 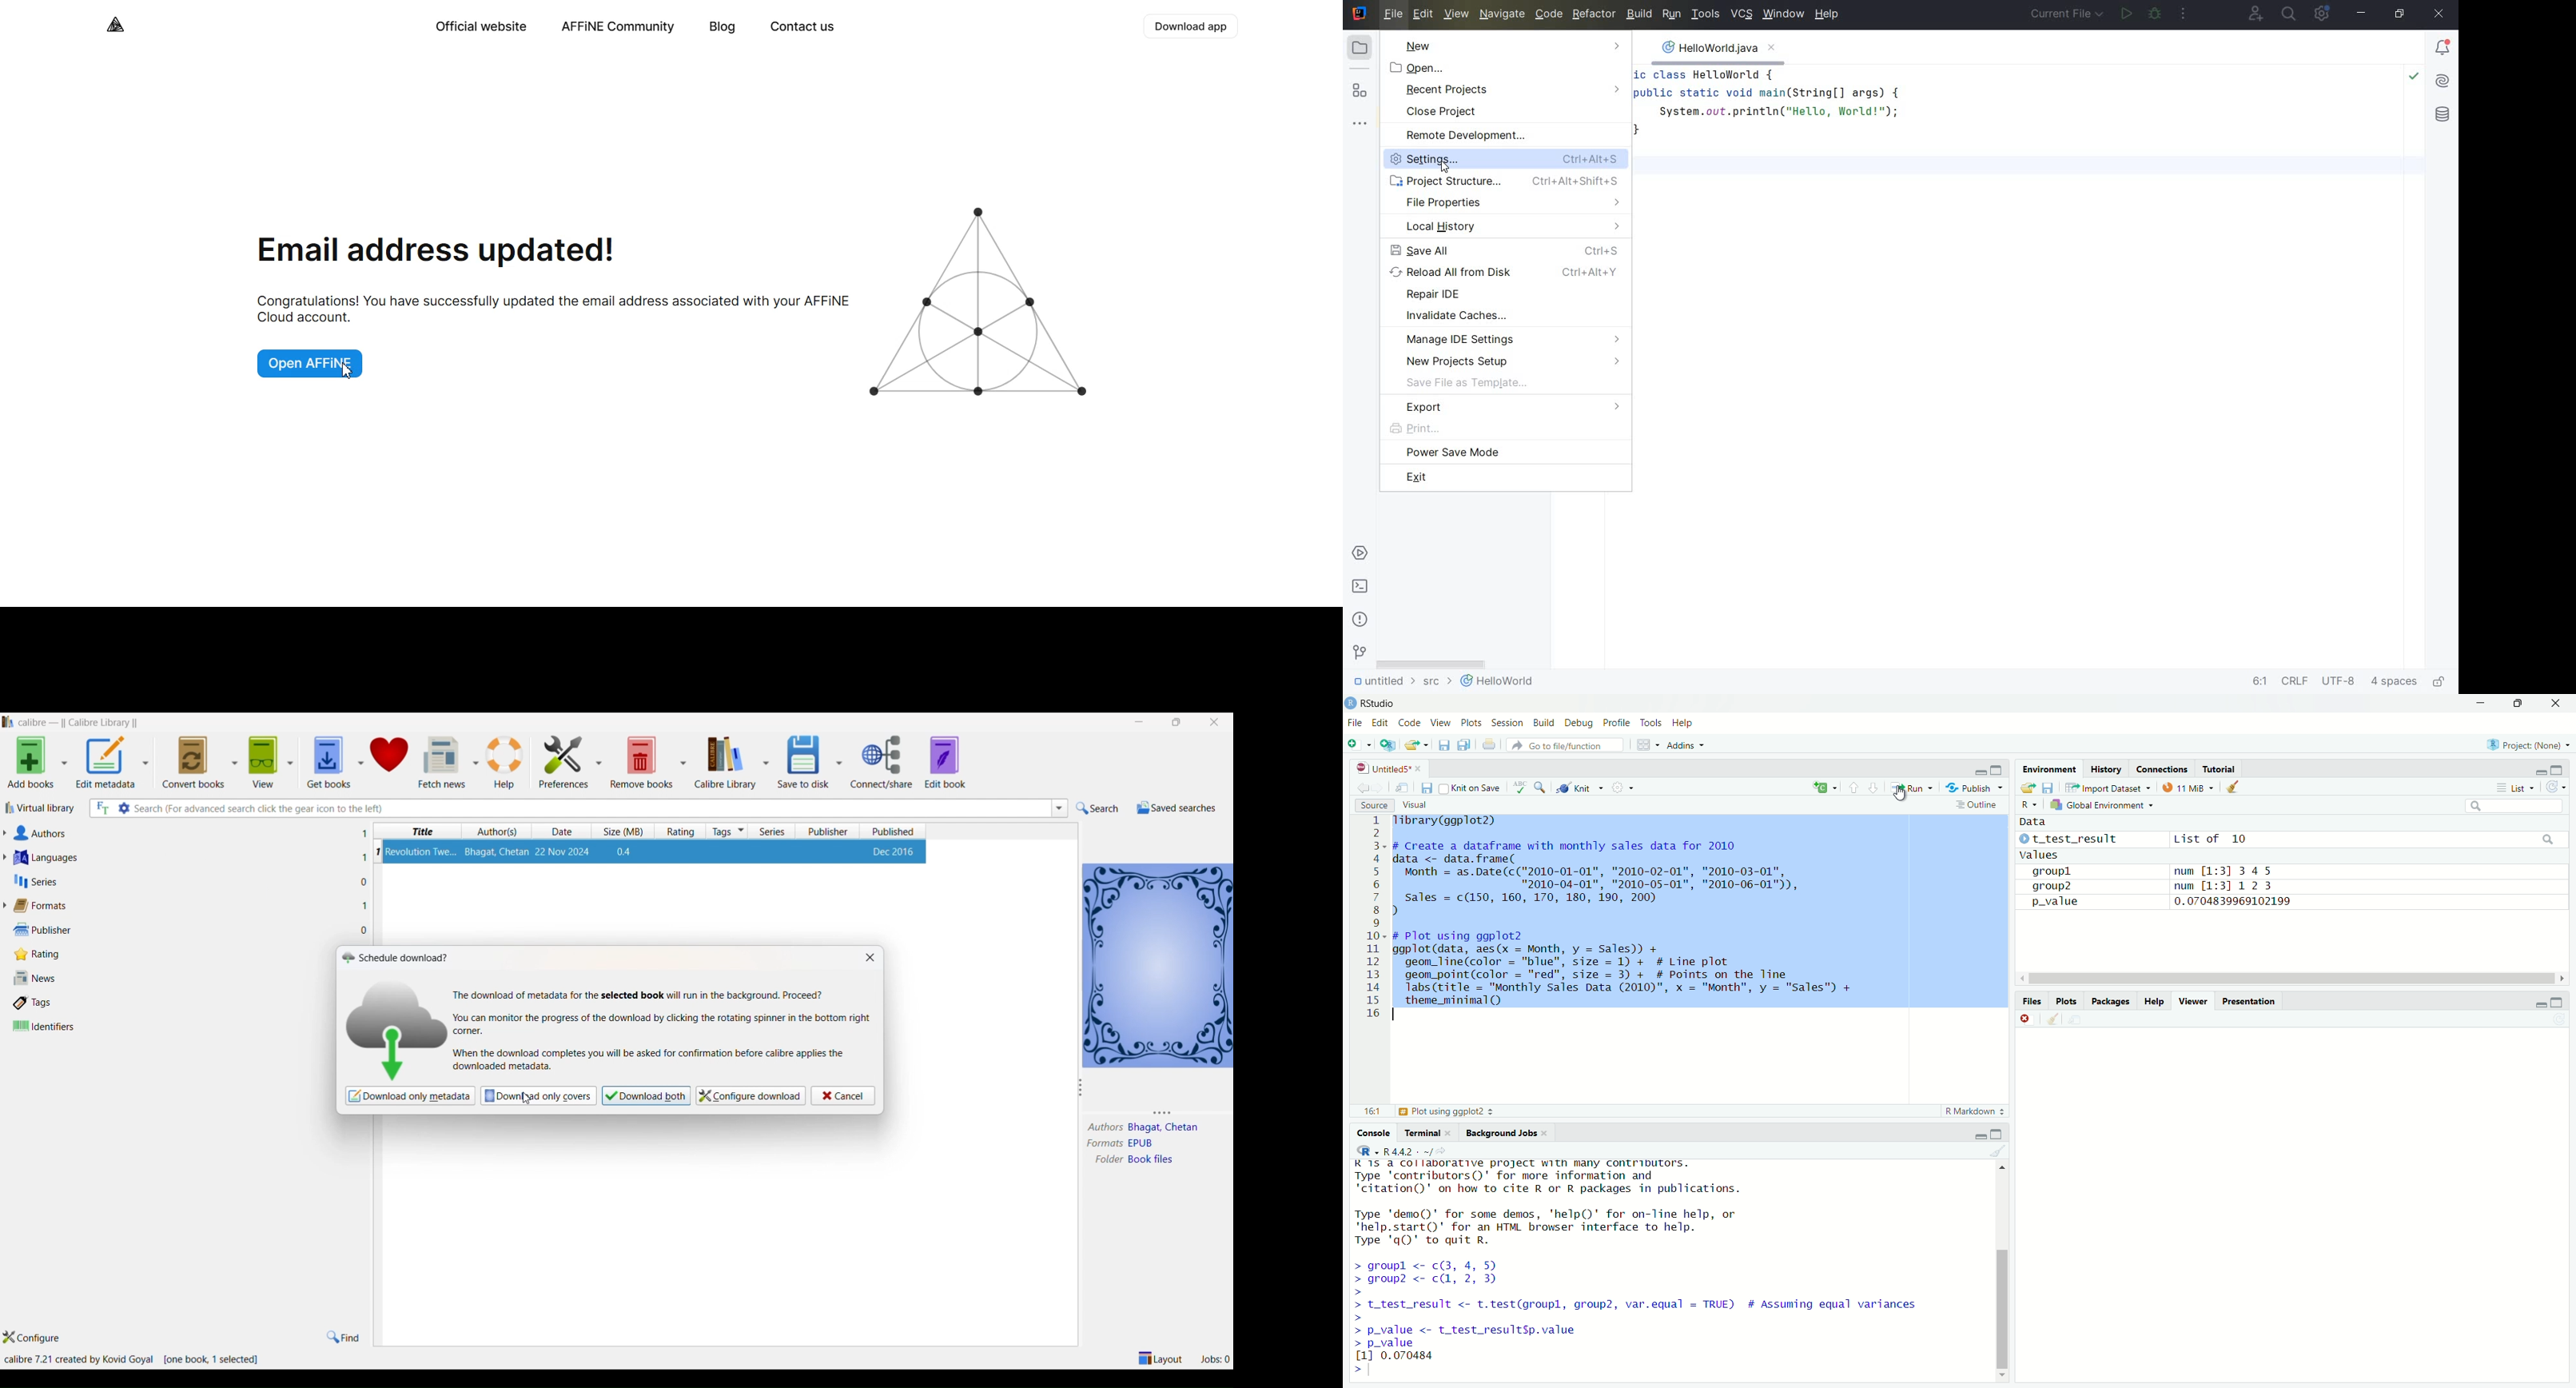 I want to click on refresh the workspace, so click(x=2556, y=788).